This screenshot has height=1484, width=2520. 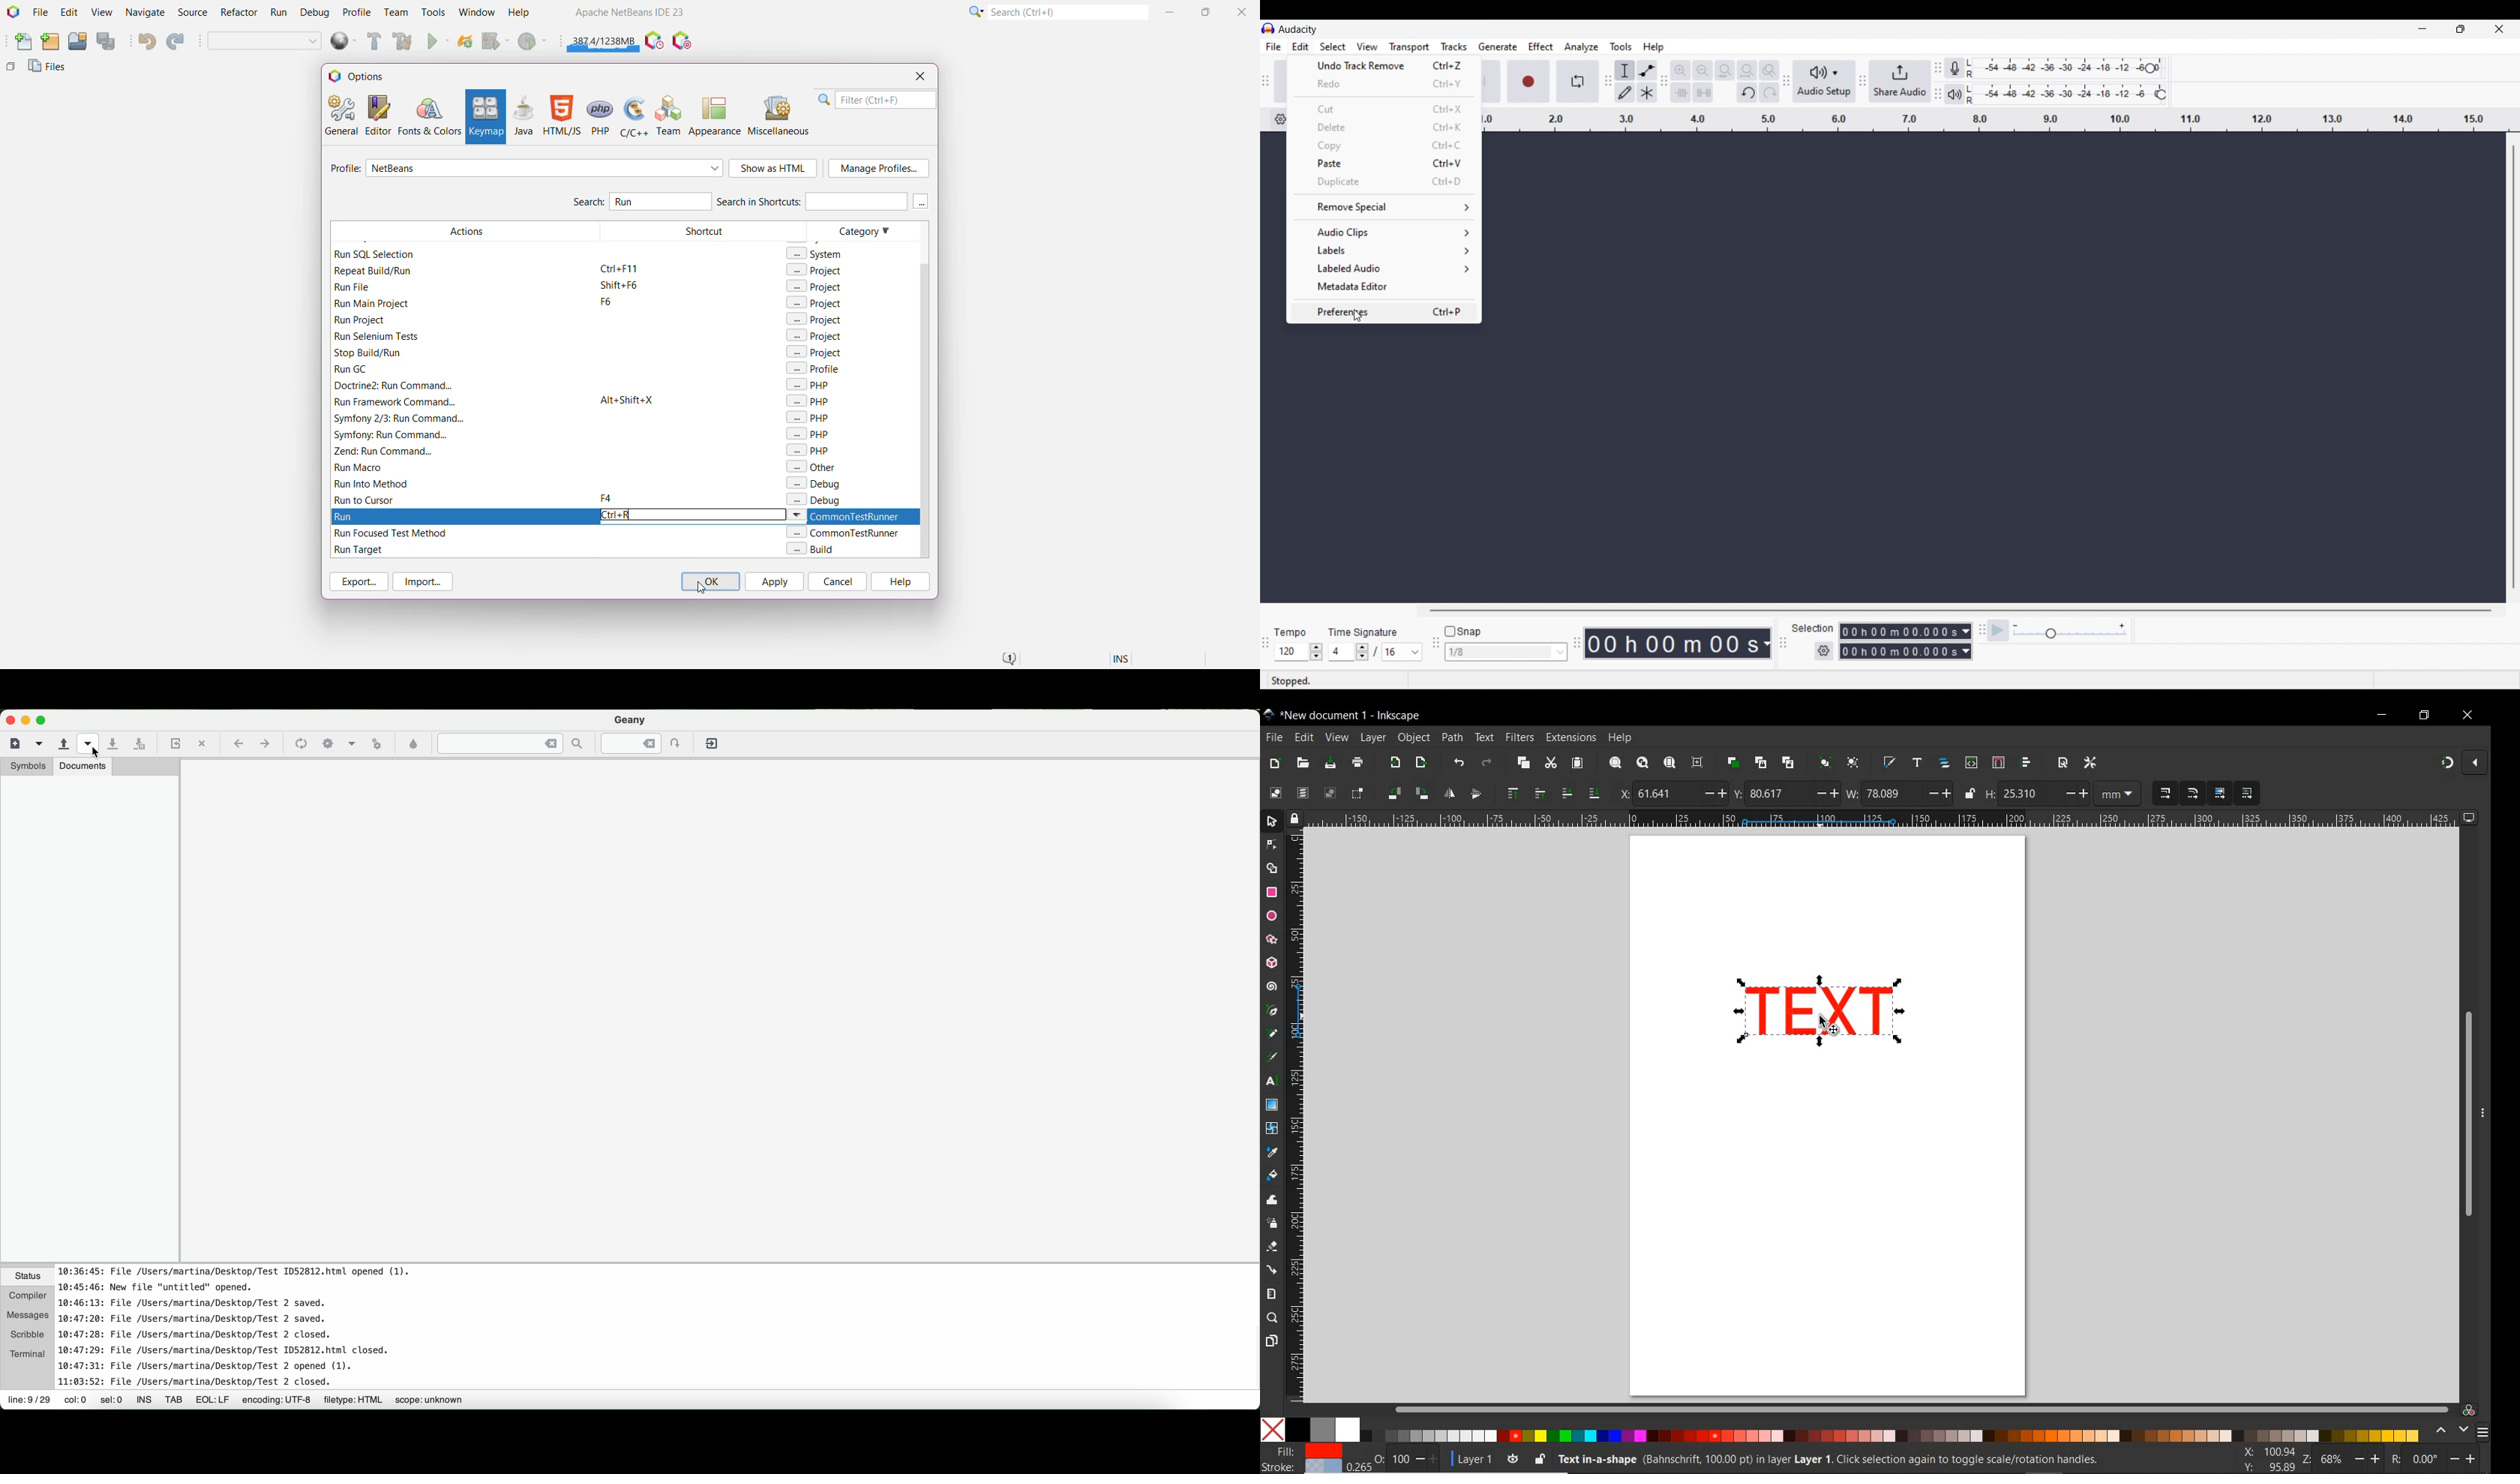 I want to click on Audio setup, so click(x=1824, y=81).